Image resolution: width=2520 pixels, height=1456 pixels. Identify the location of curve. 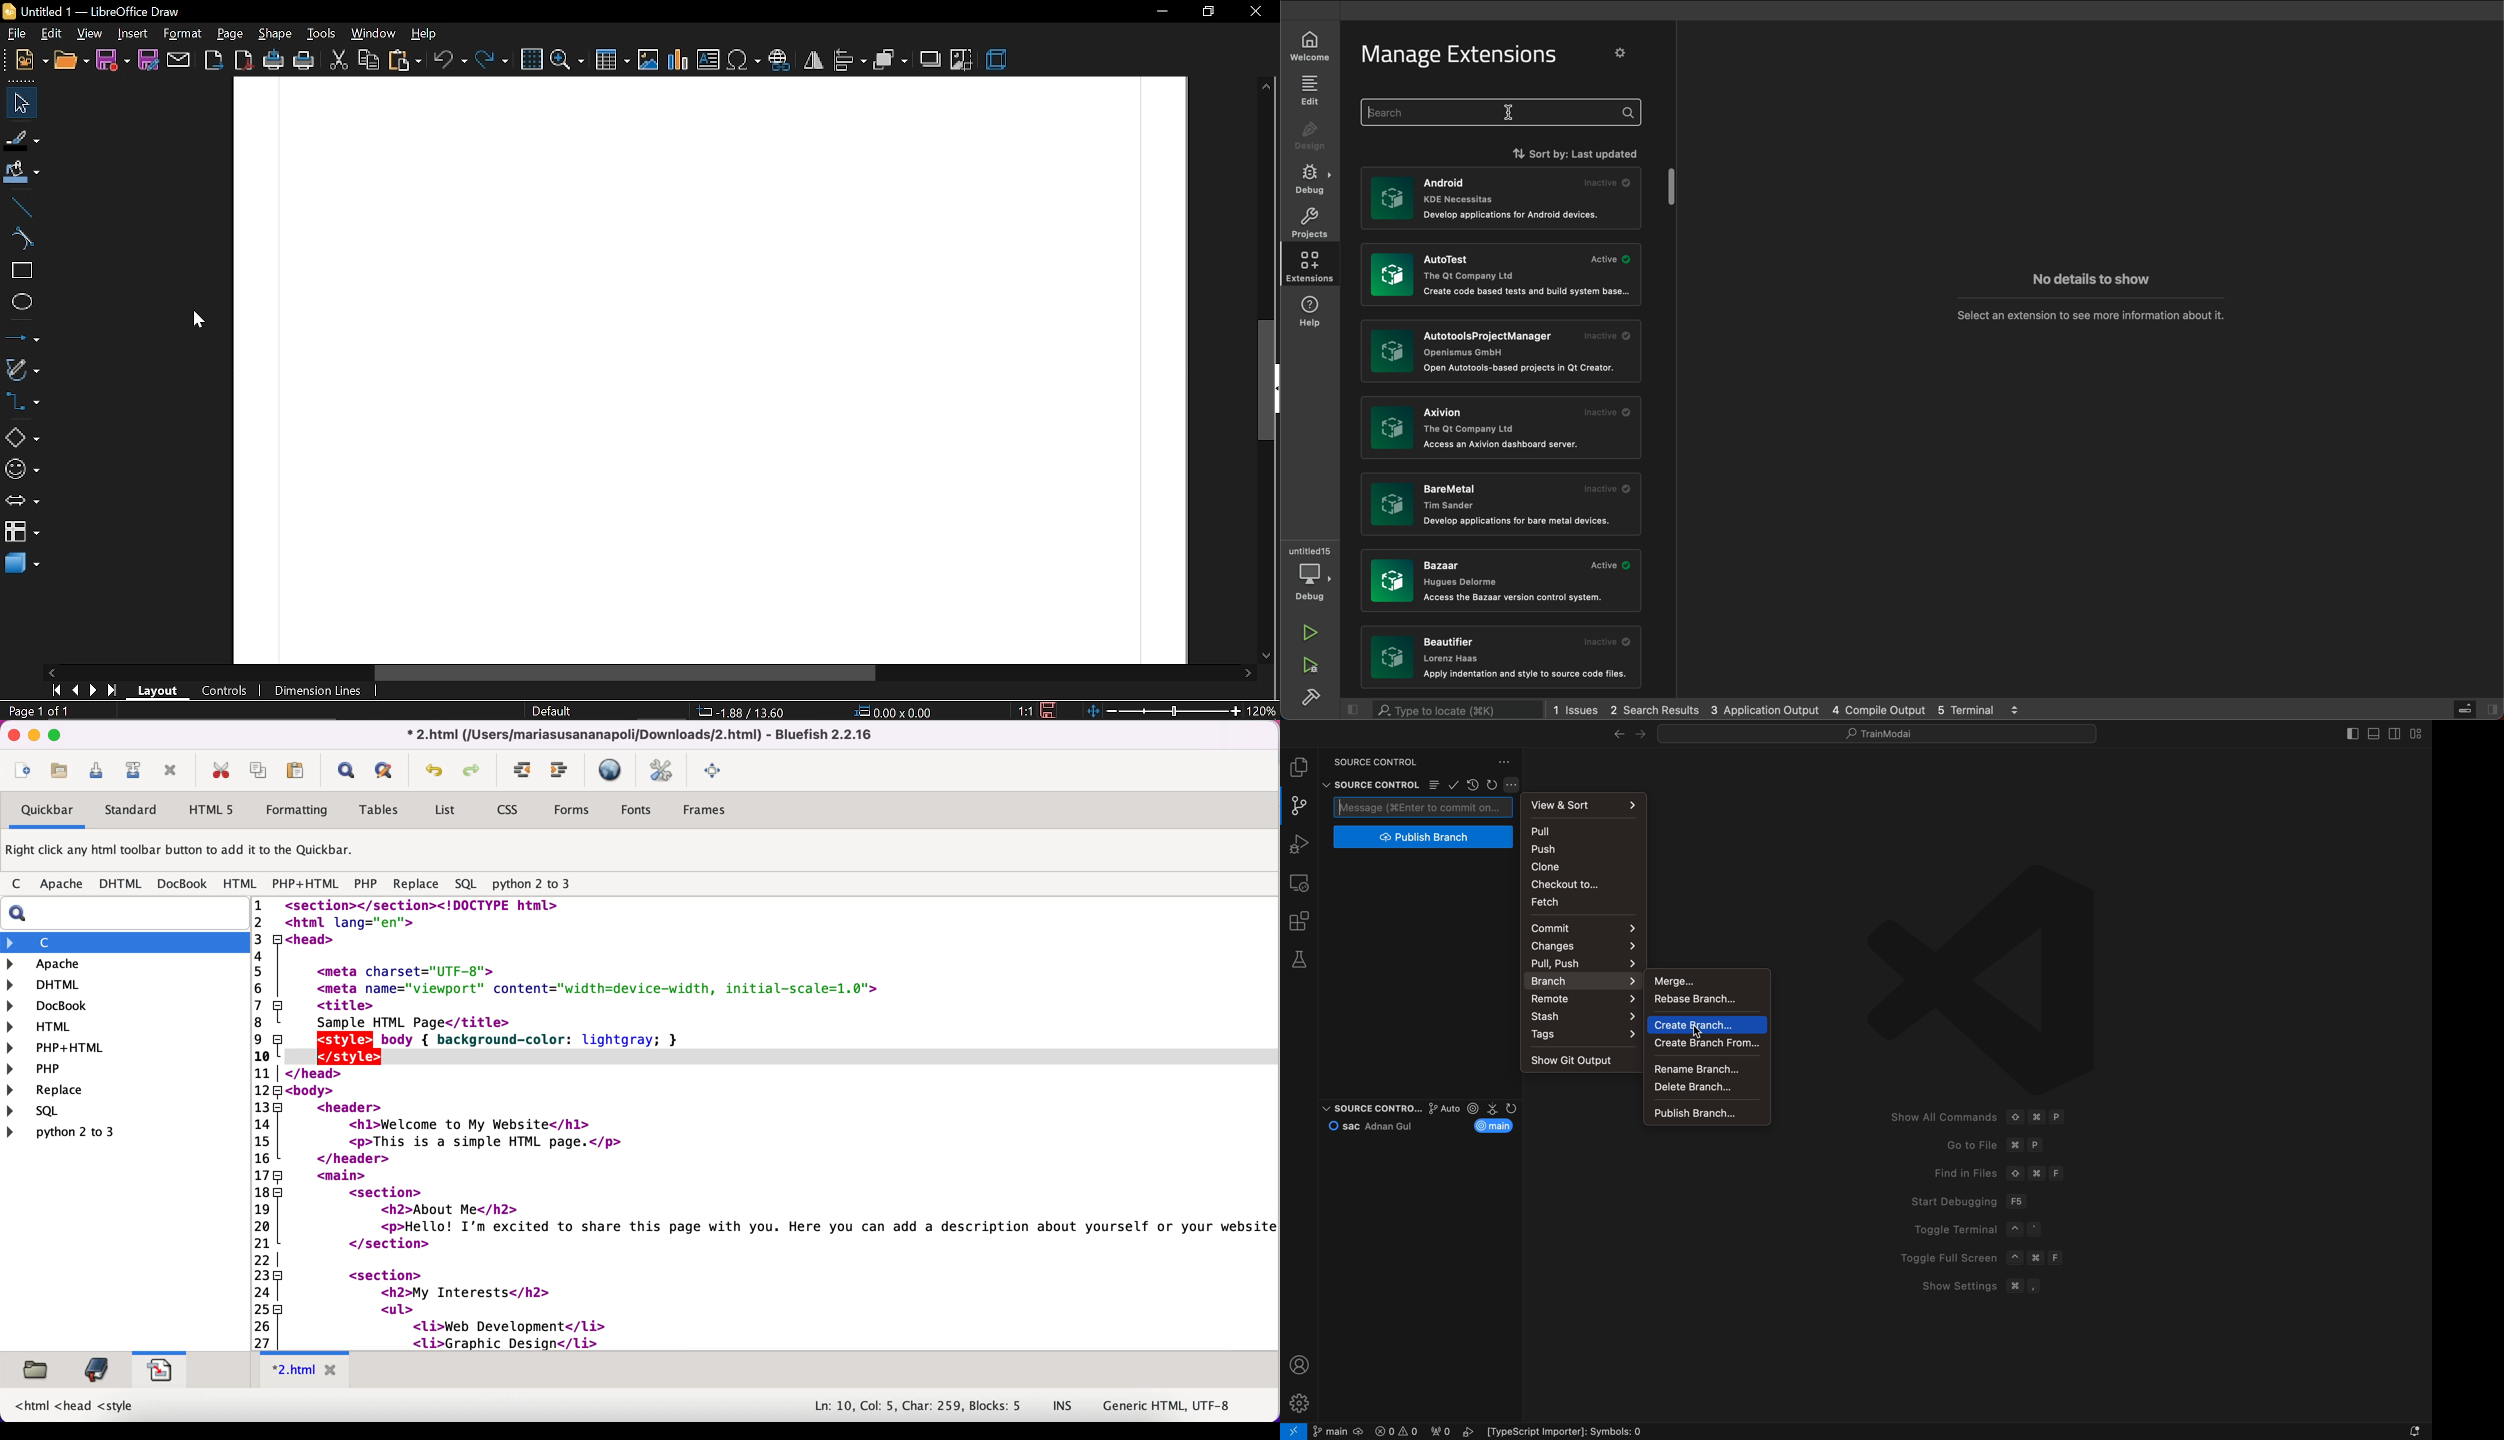
(17, 239).